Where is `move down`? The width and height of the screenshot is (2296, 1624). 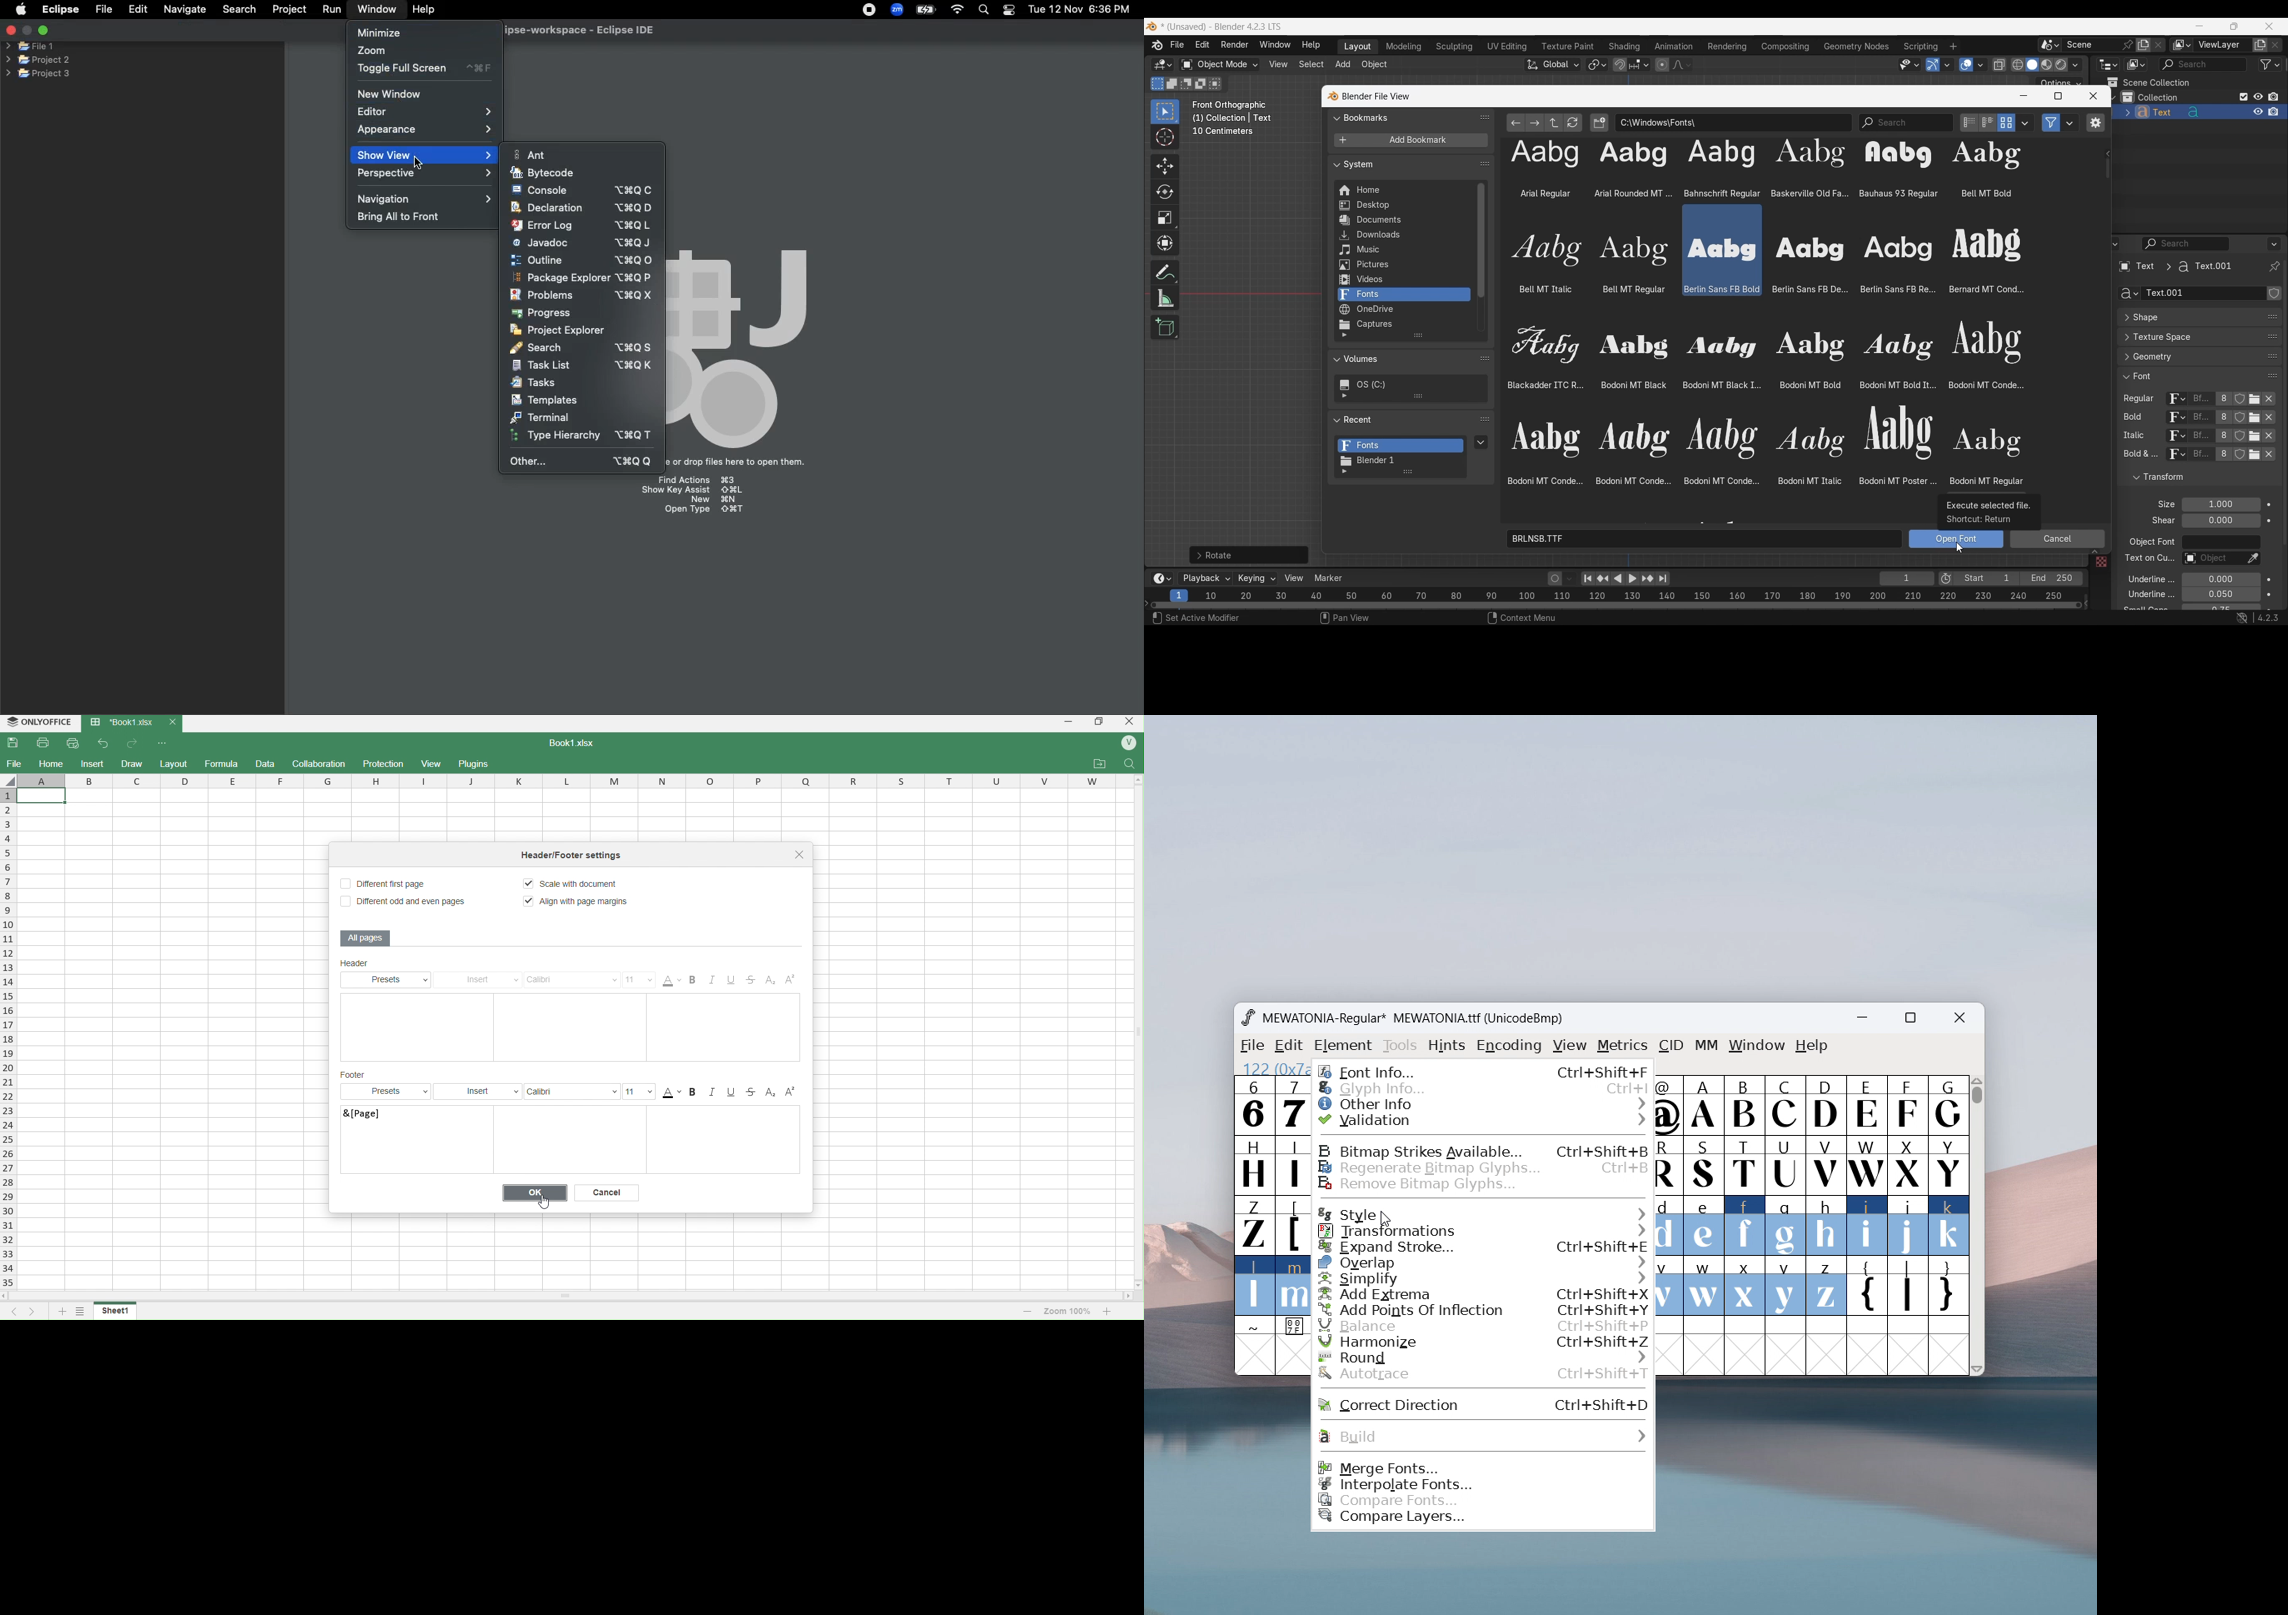
move down is located at coordinates (1137, 1285).